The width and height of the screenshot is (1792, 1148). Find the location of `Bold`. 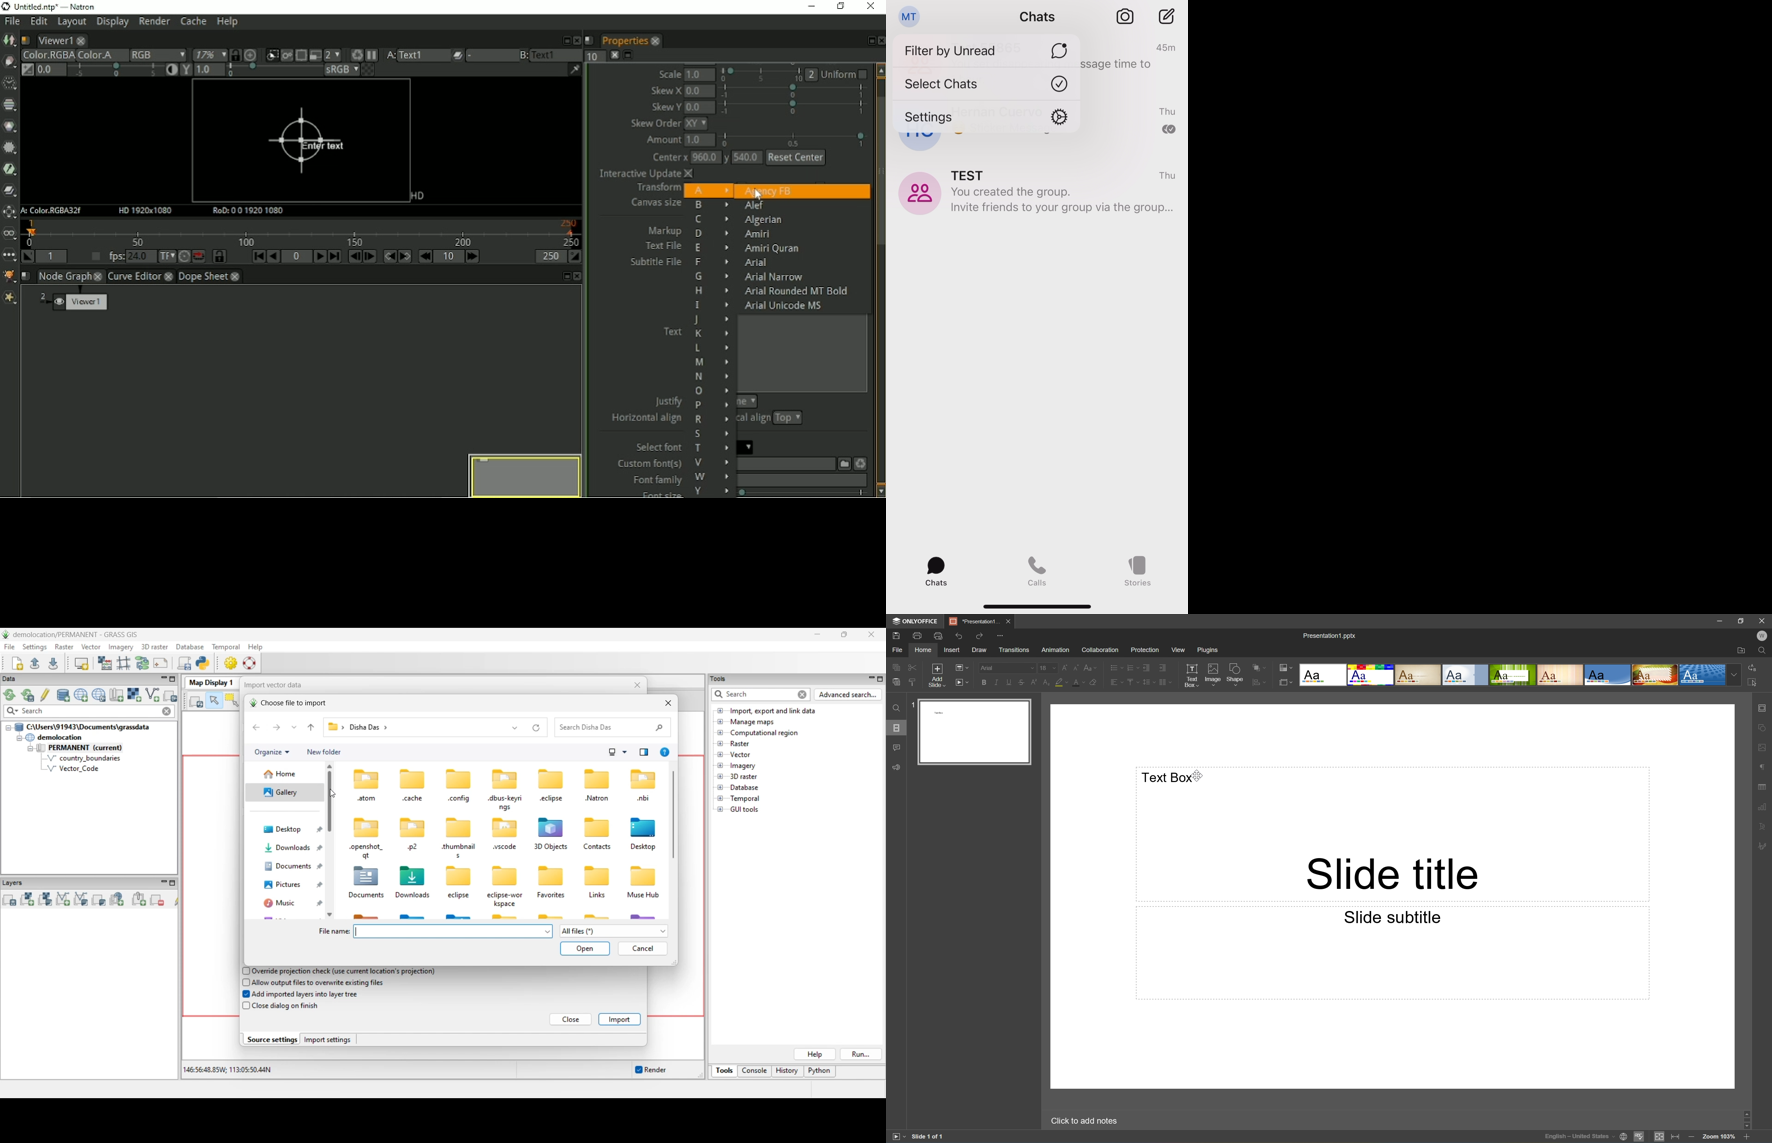

Bold is located at coordinates (982, 683).